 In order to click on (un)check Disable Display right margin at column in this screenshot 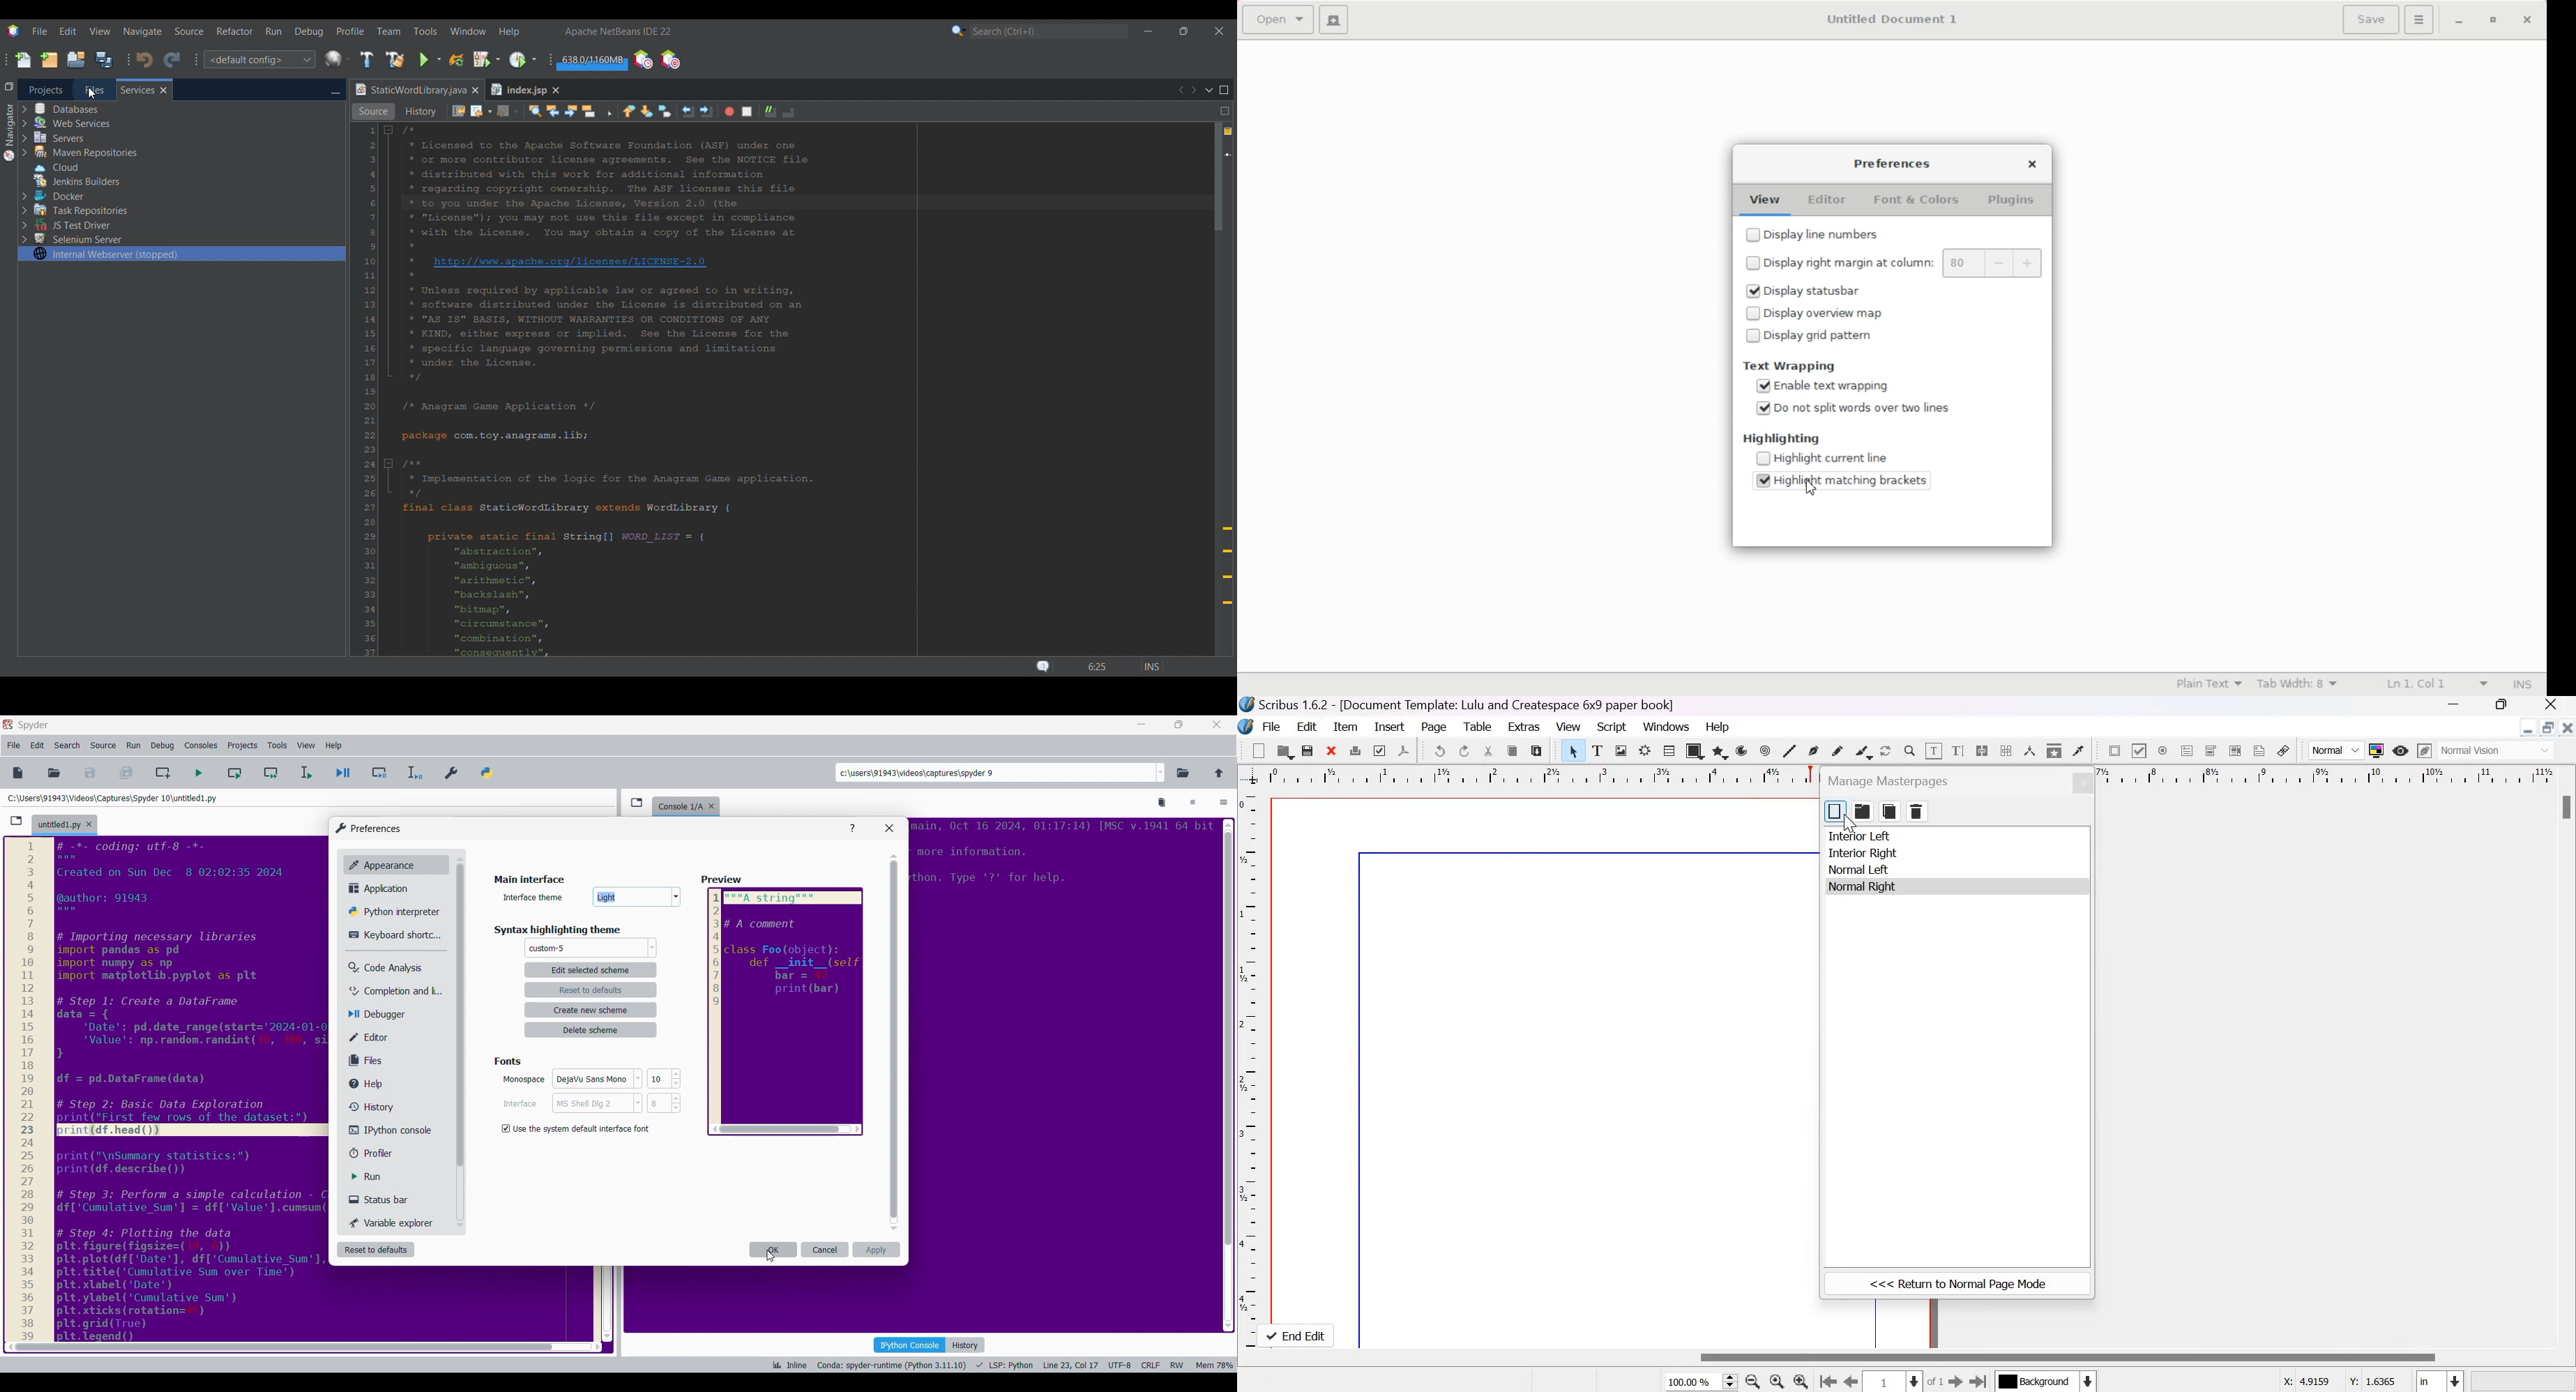, I will do `click(1836, 262)`.